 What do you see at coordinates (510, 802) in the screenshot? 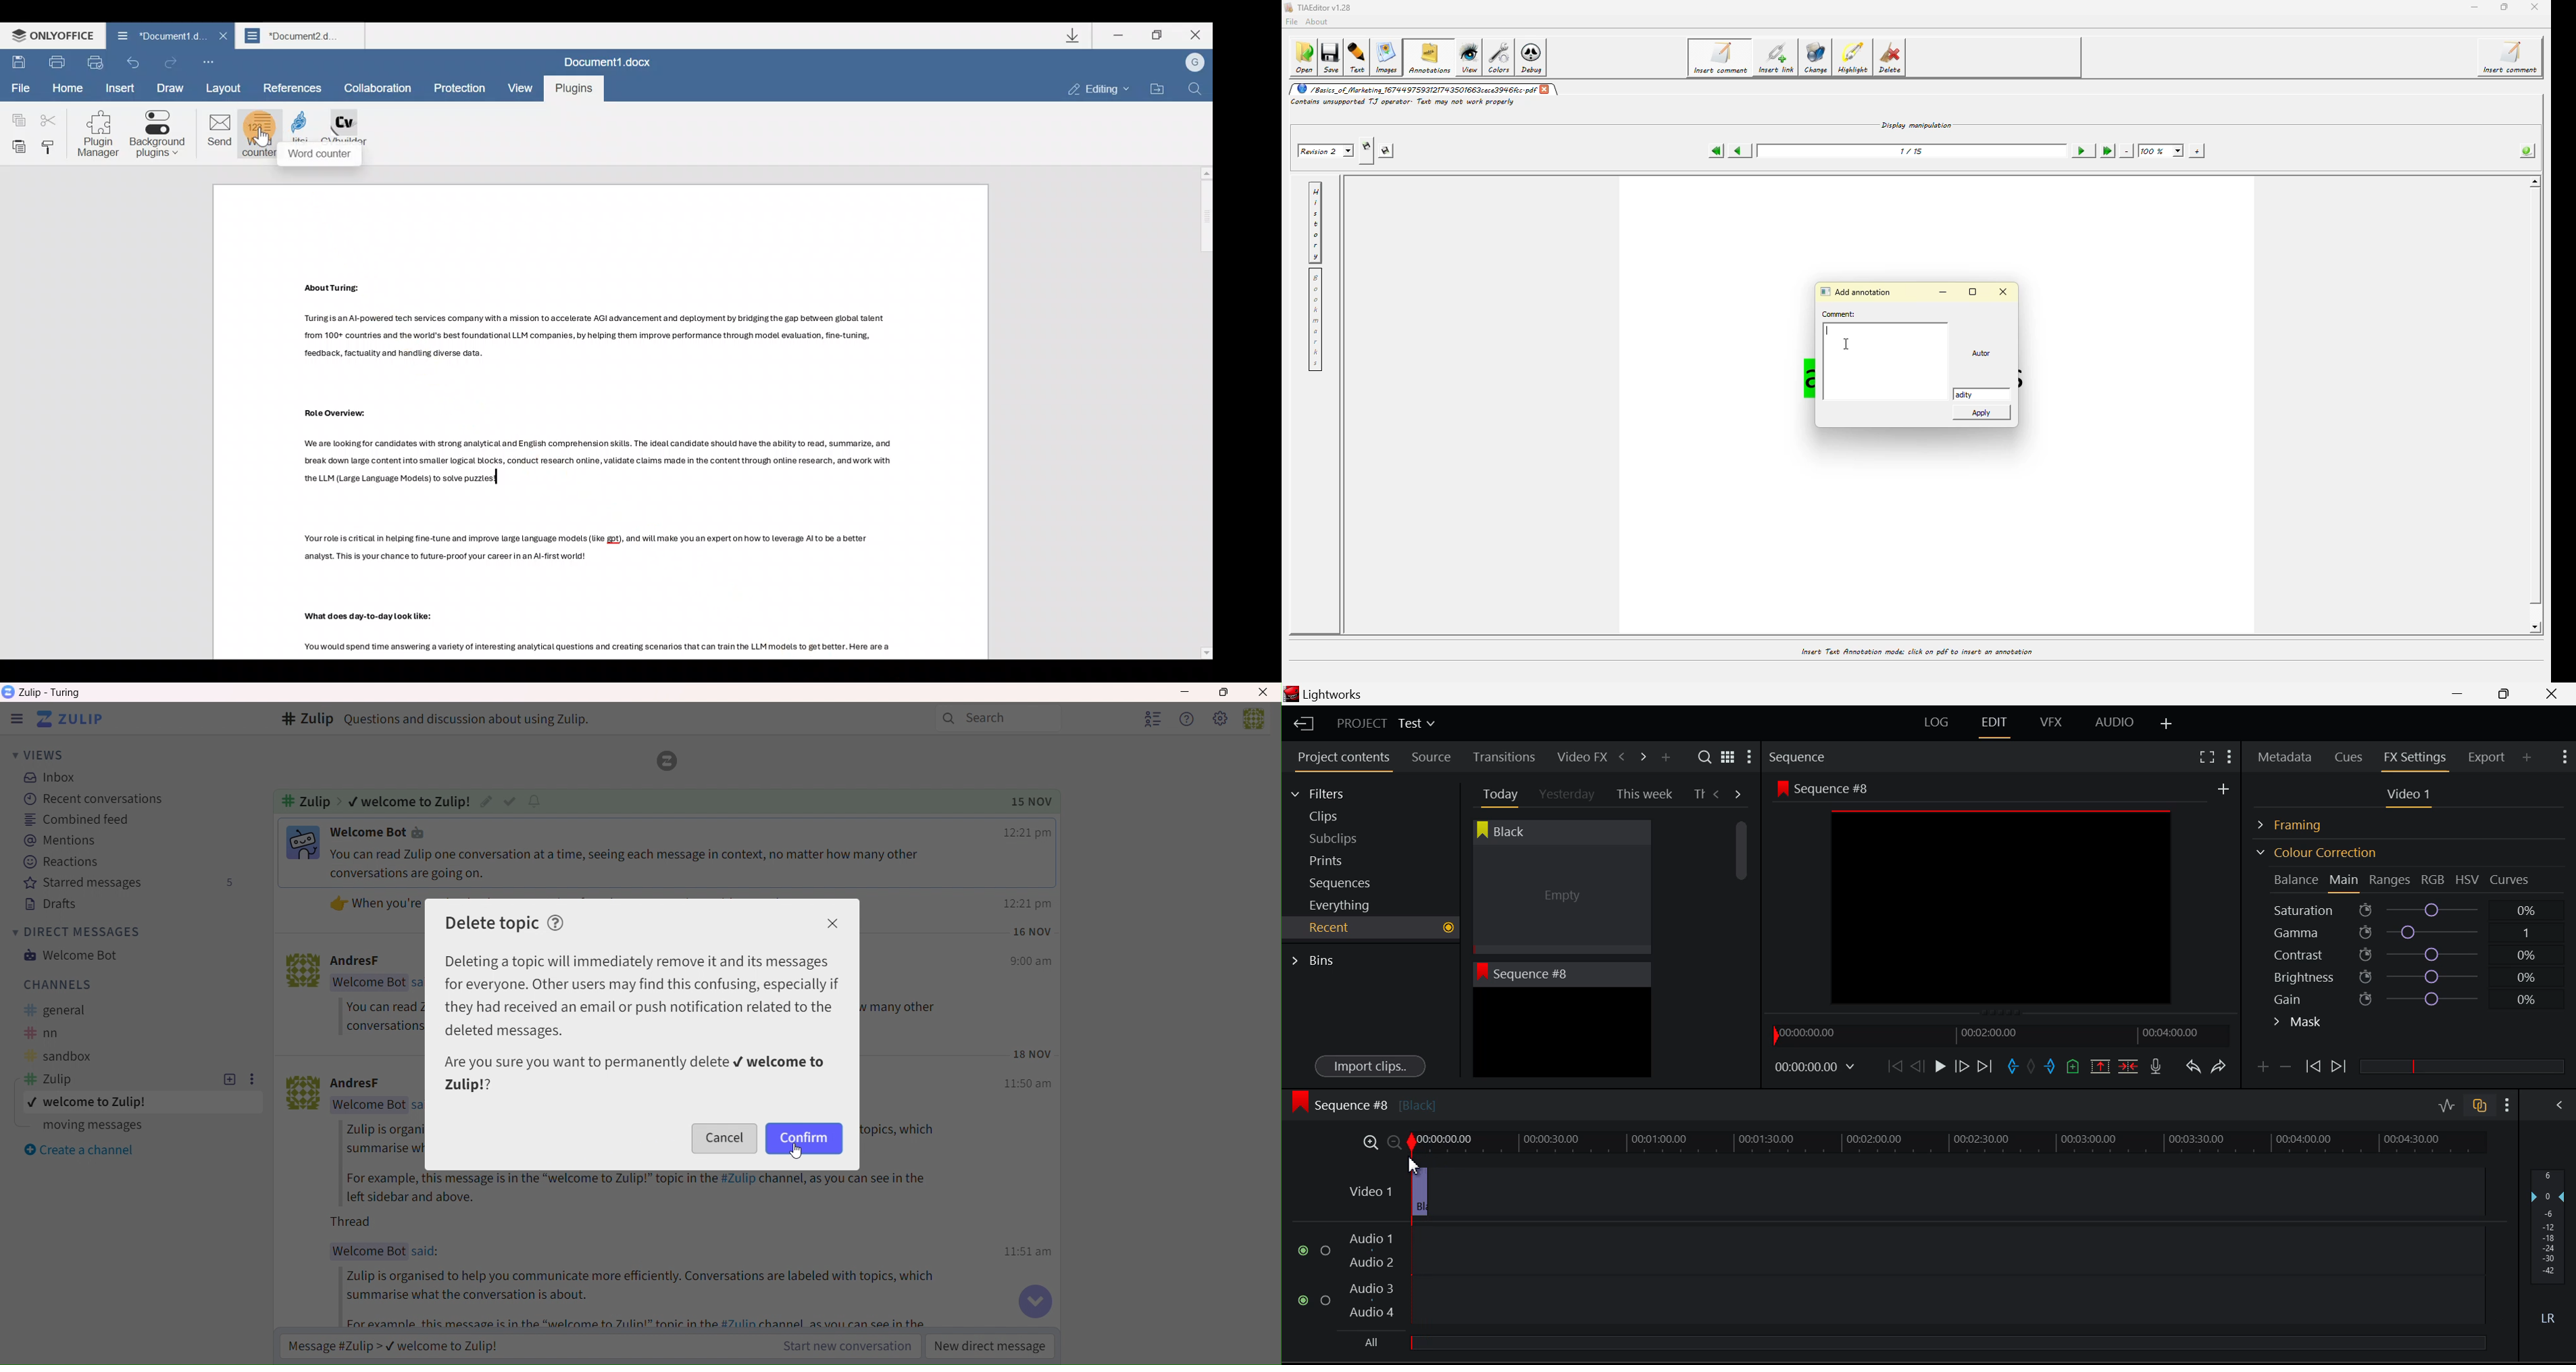
I see `Check` at bounding box center [510, 802].